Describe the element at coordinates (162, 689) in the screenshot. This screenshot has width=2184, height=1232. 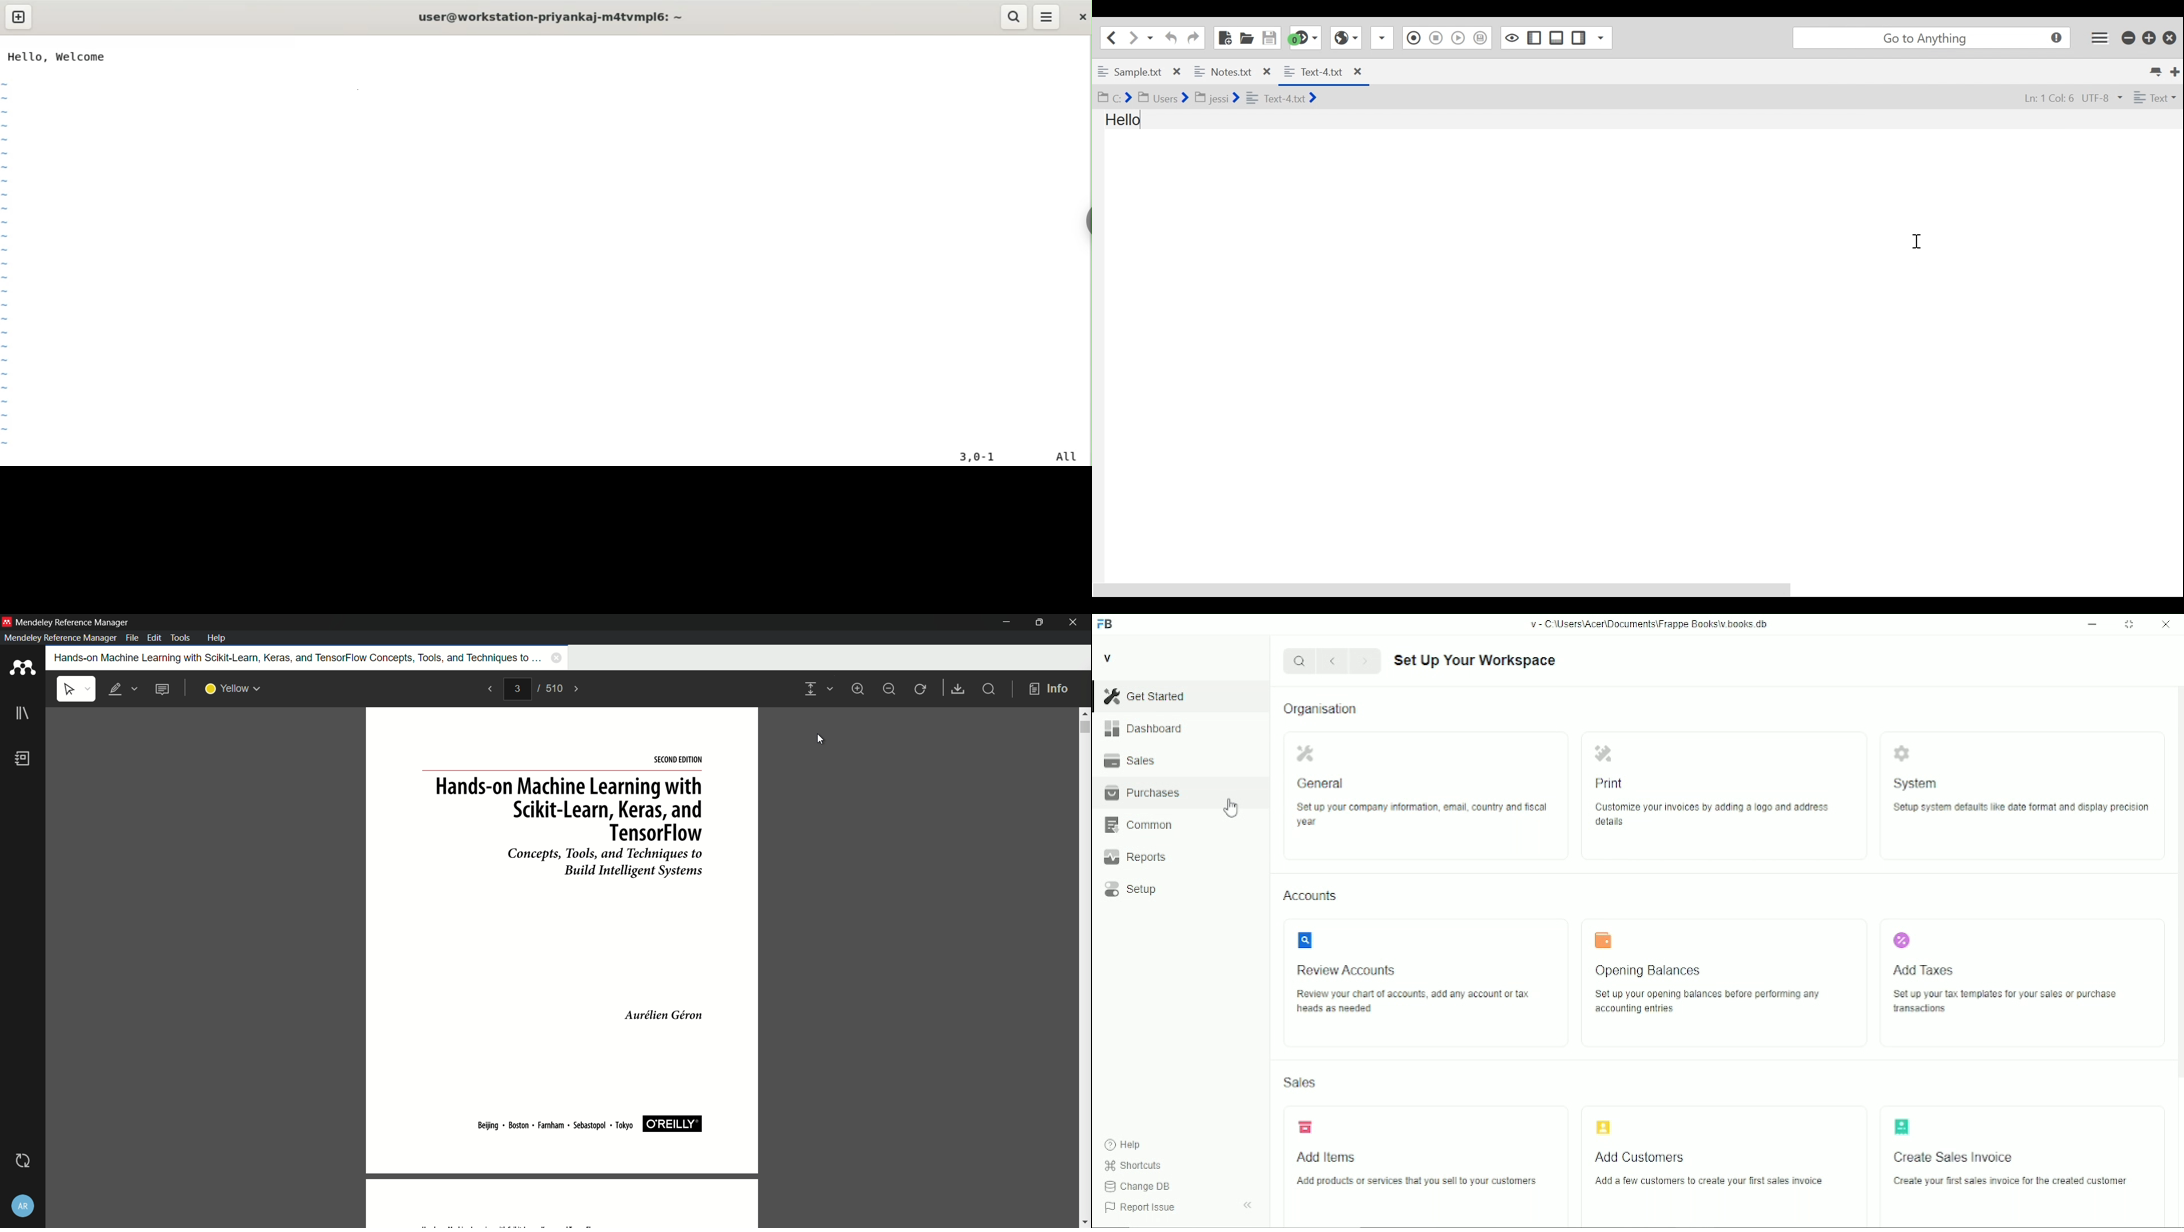
I see `add note` at that location.